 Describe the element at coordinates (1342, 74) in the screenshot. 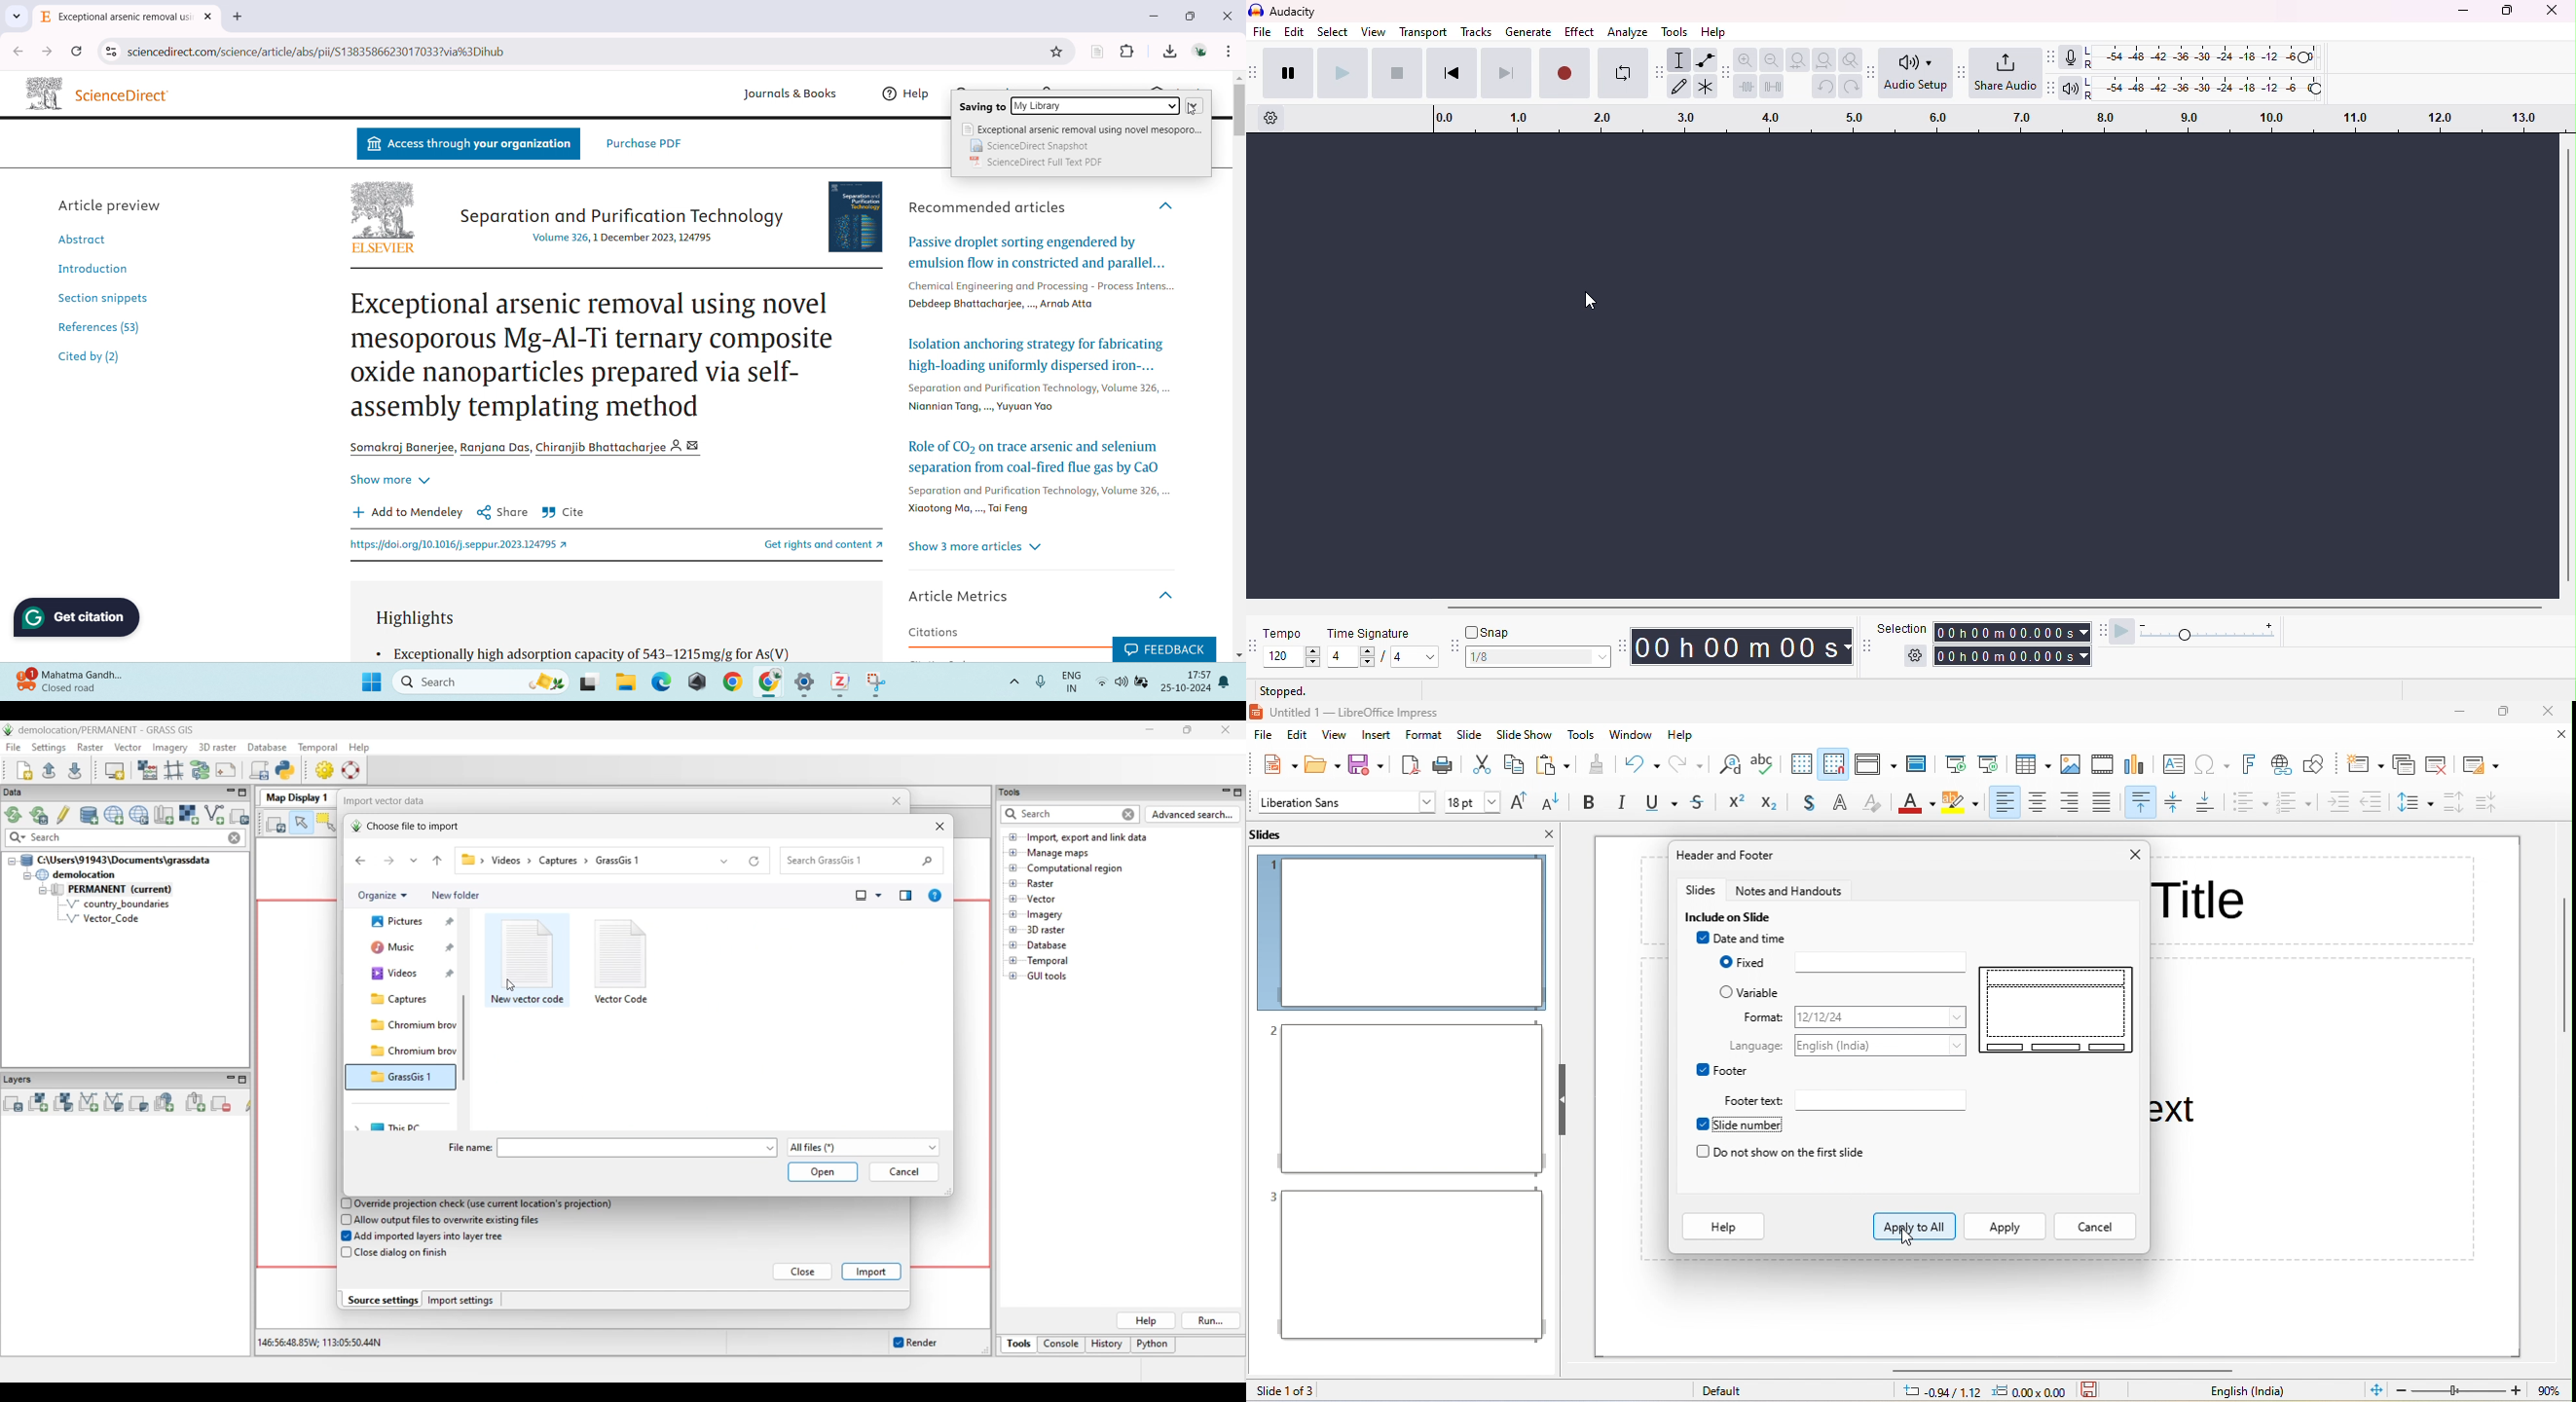

I see `play` at that location.